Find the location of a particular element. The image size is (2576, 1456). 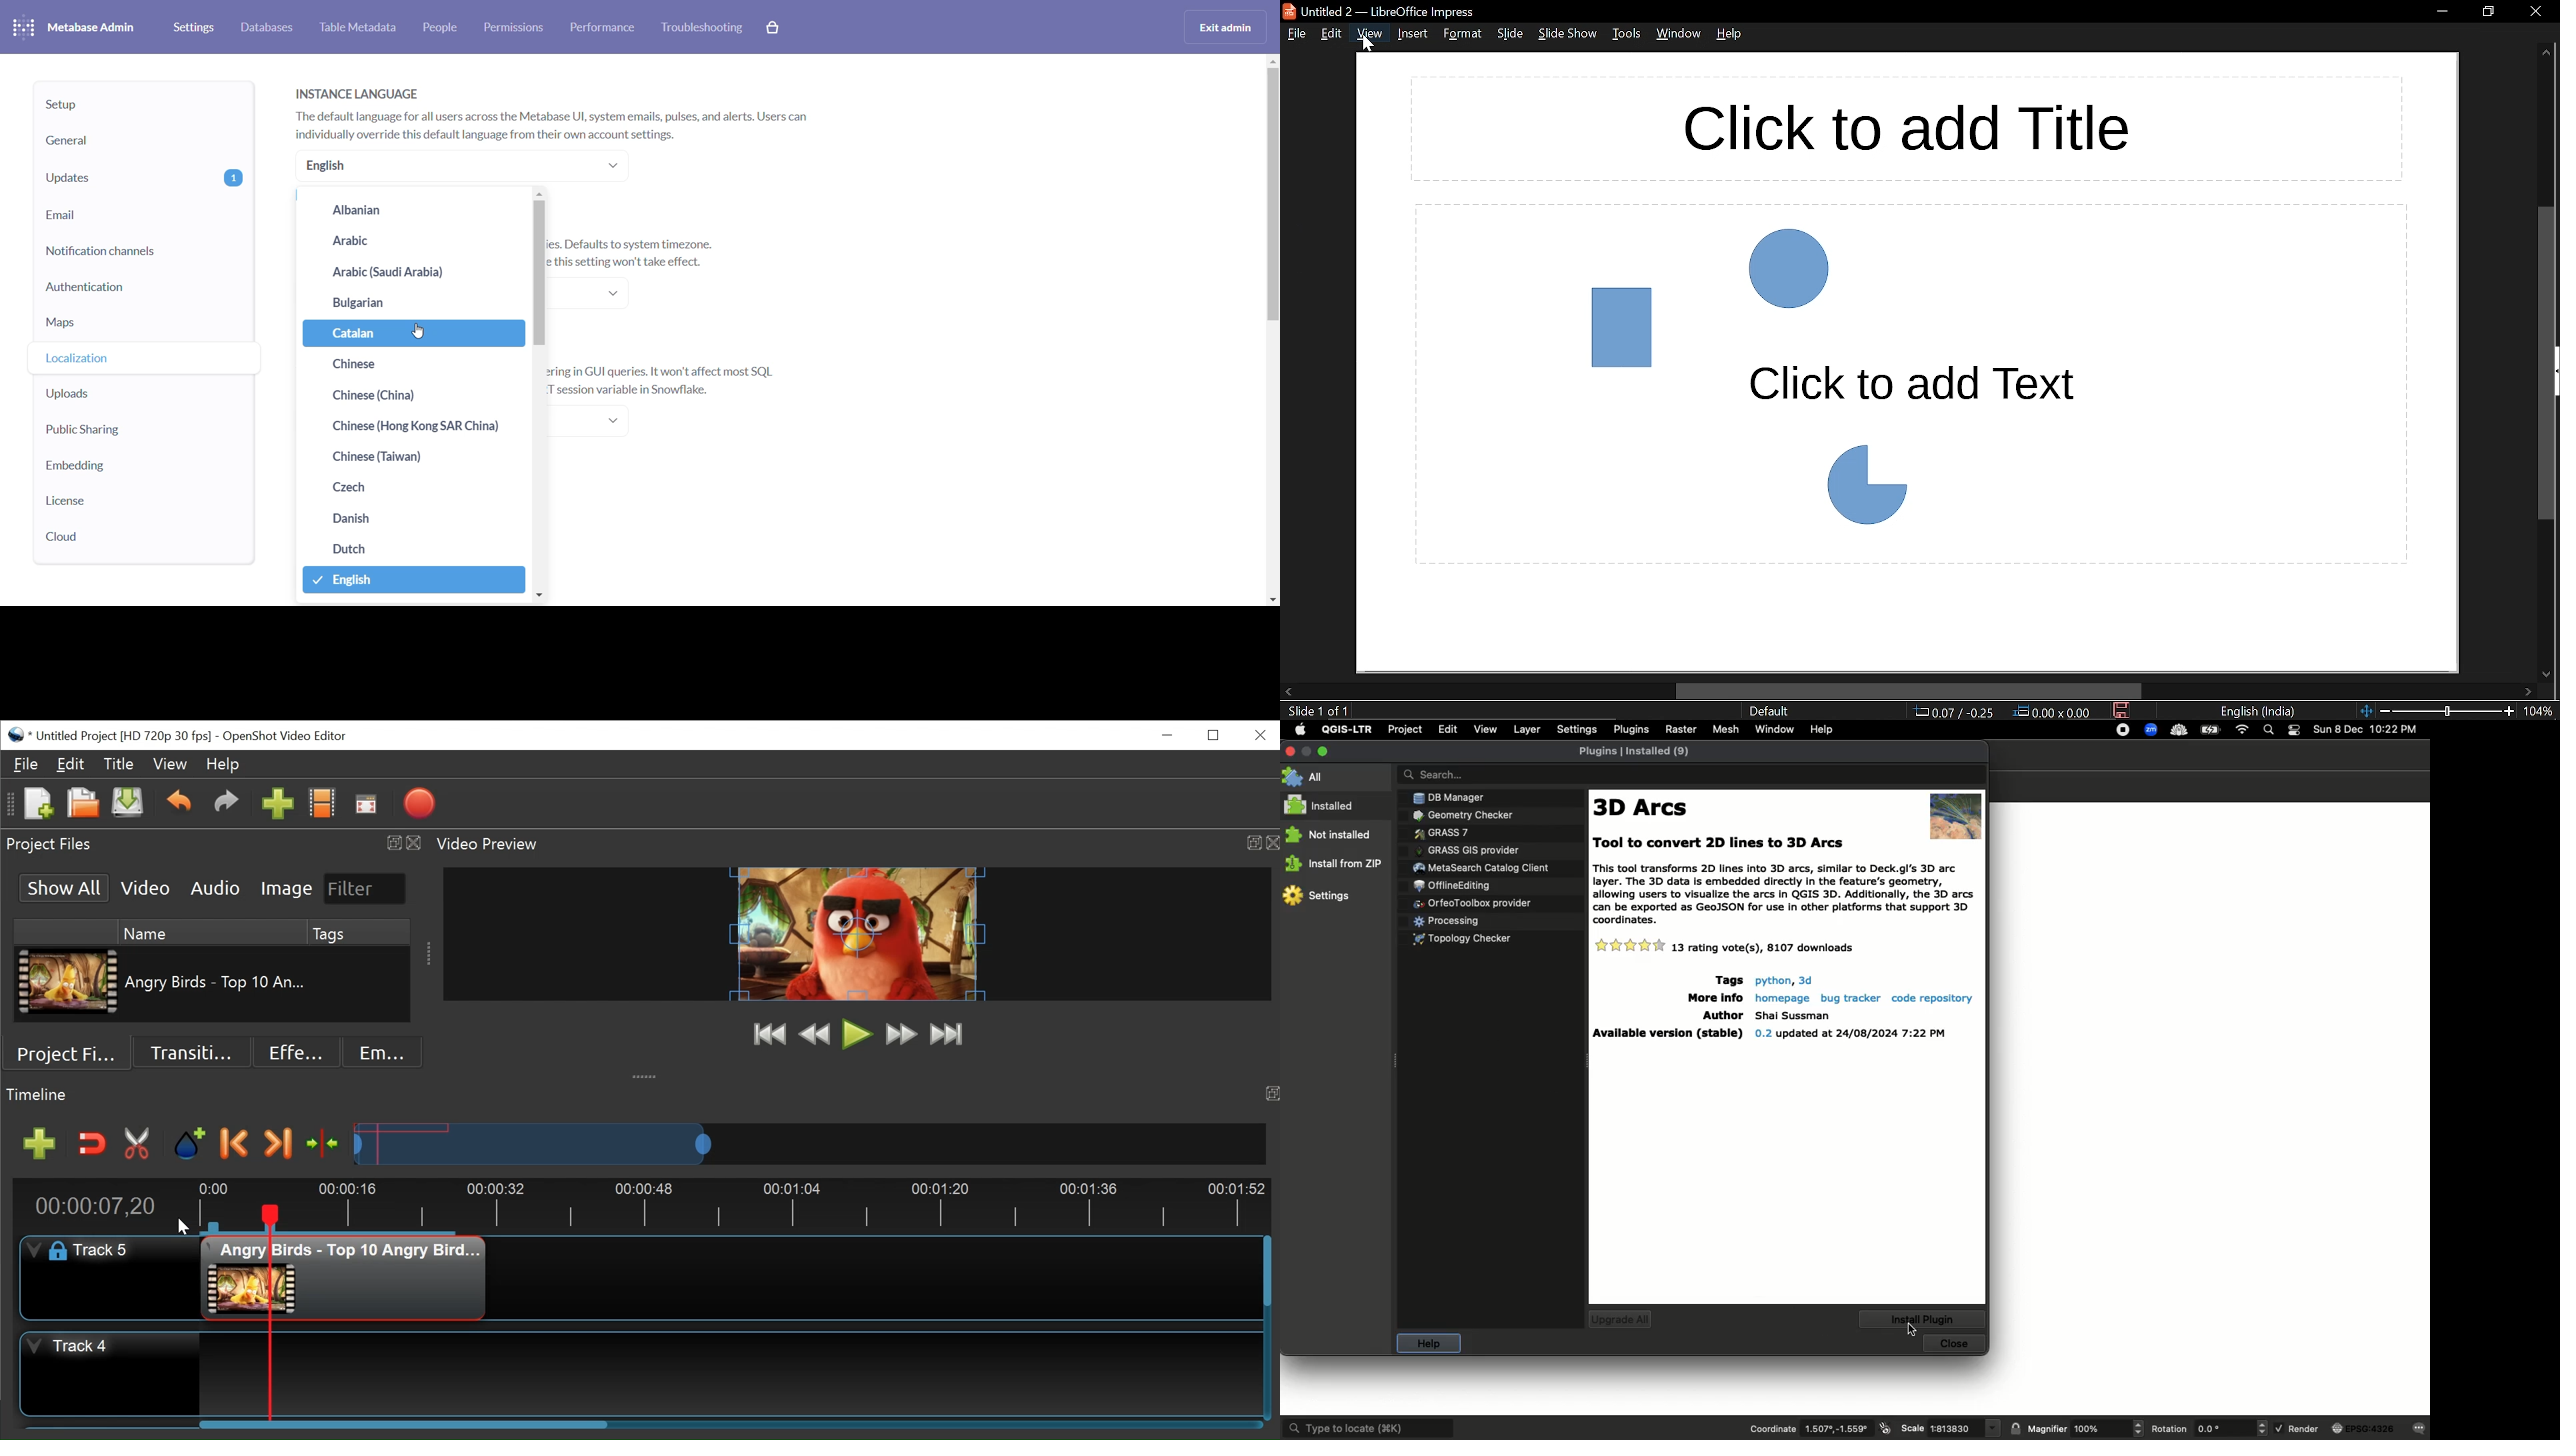

collapse is located at coordinates (649, 1073).